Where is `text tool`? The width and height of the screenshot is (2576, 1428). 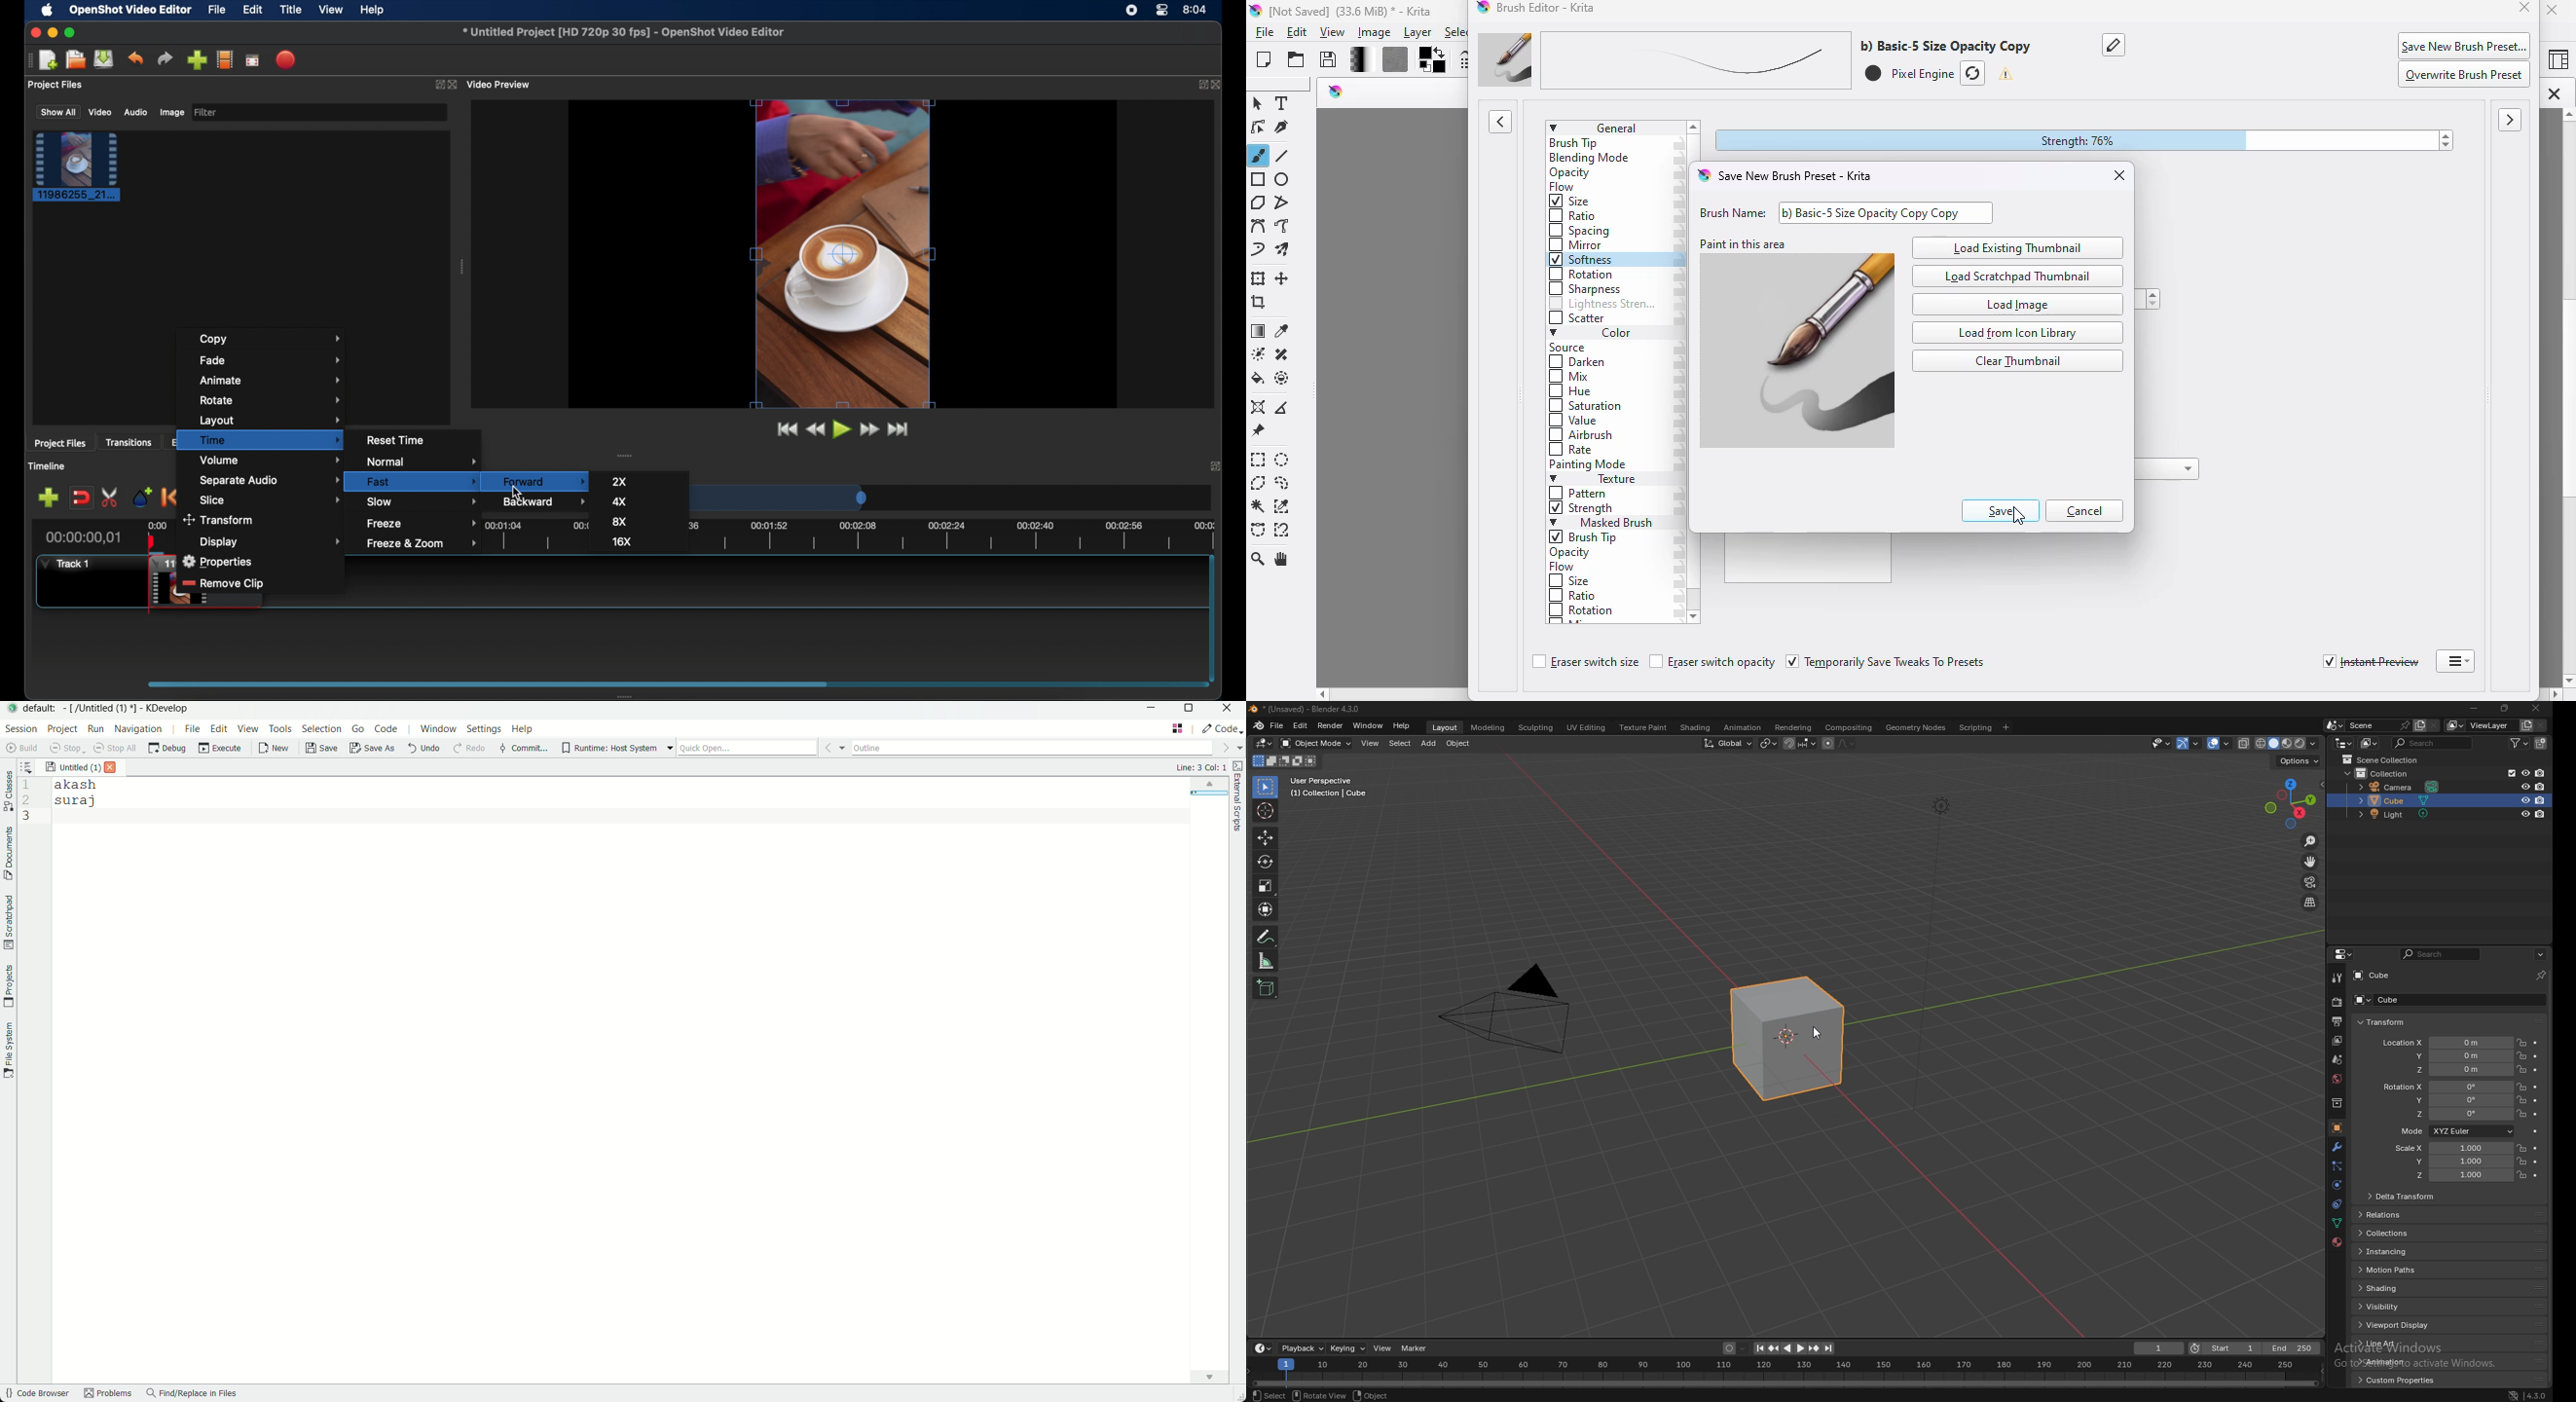 text tool is located at coordinates (1284, 103).